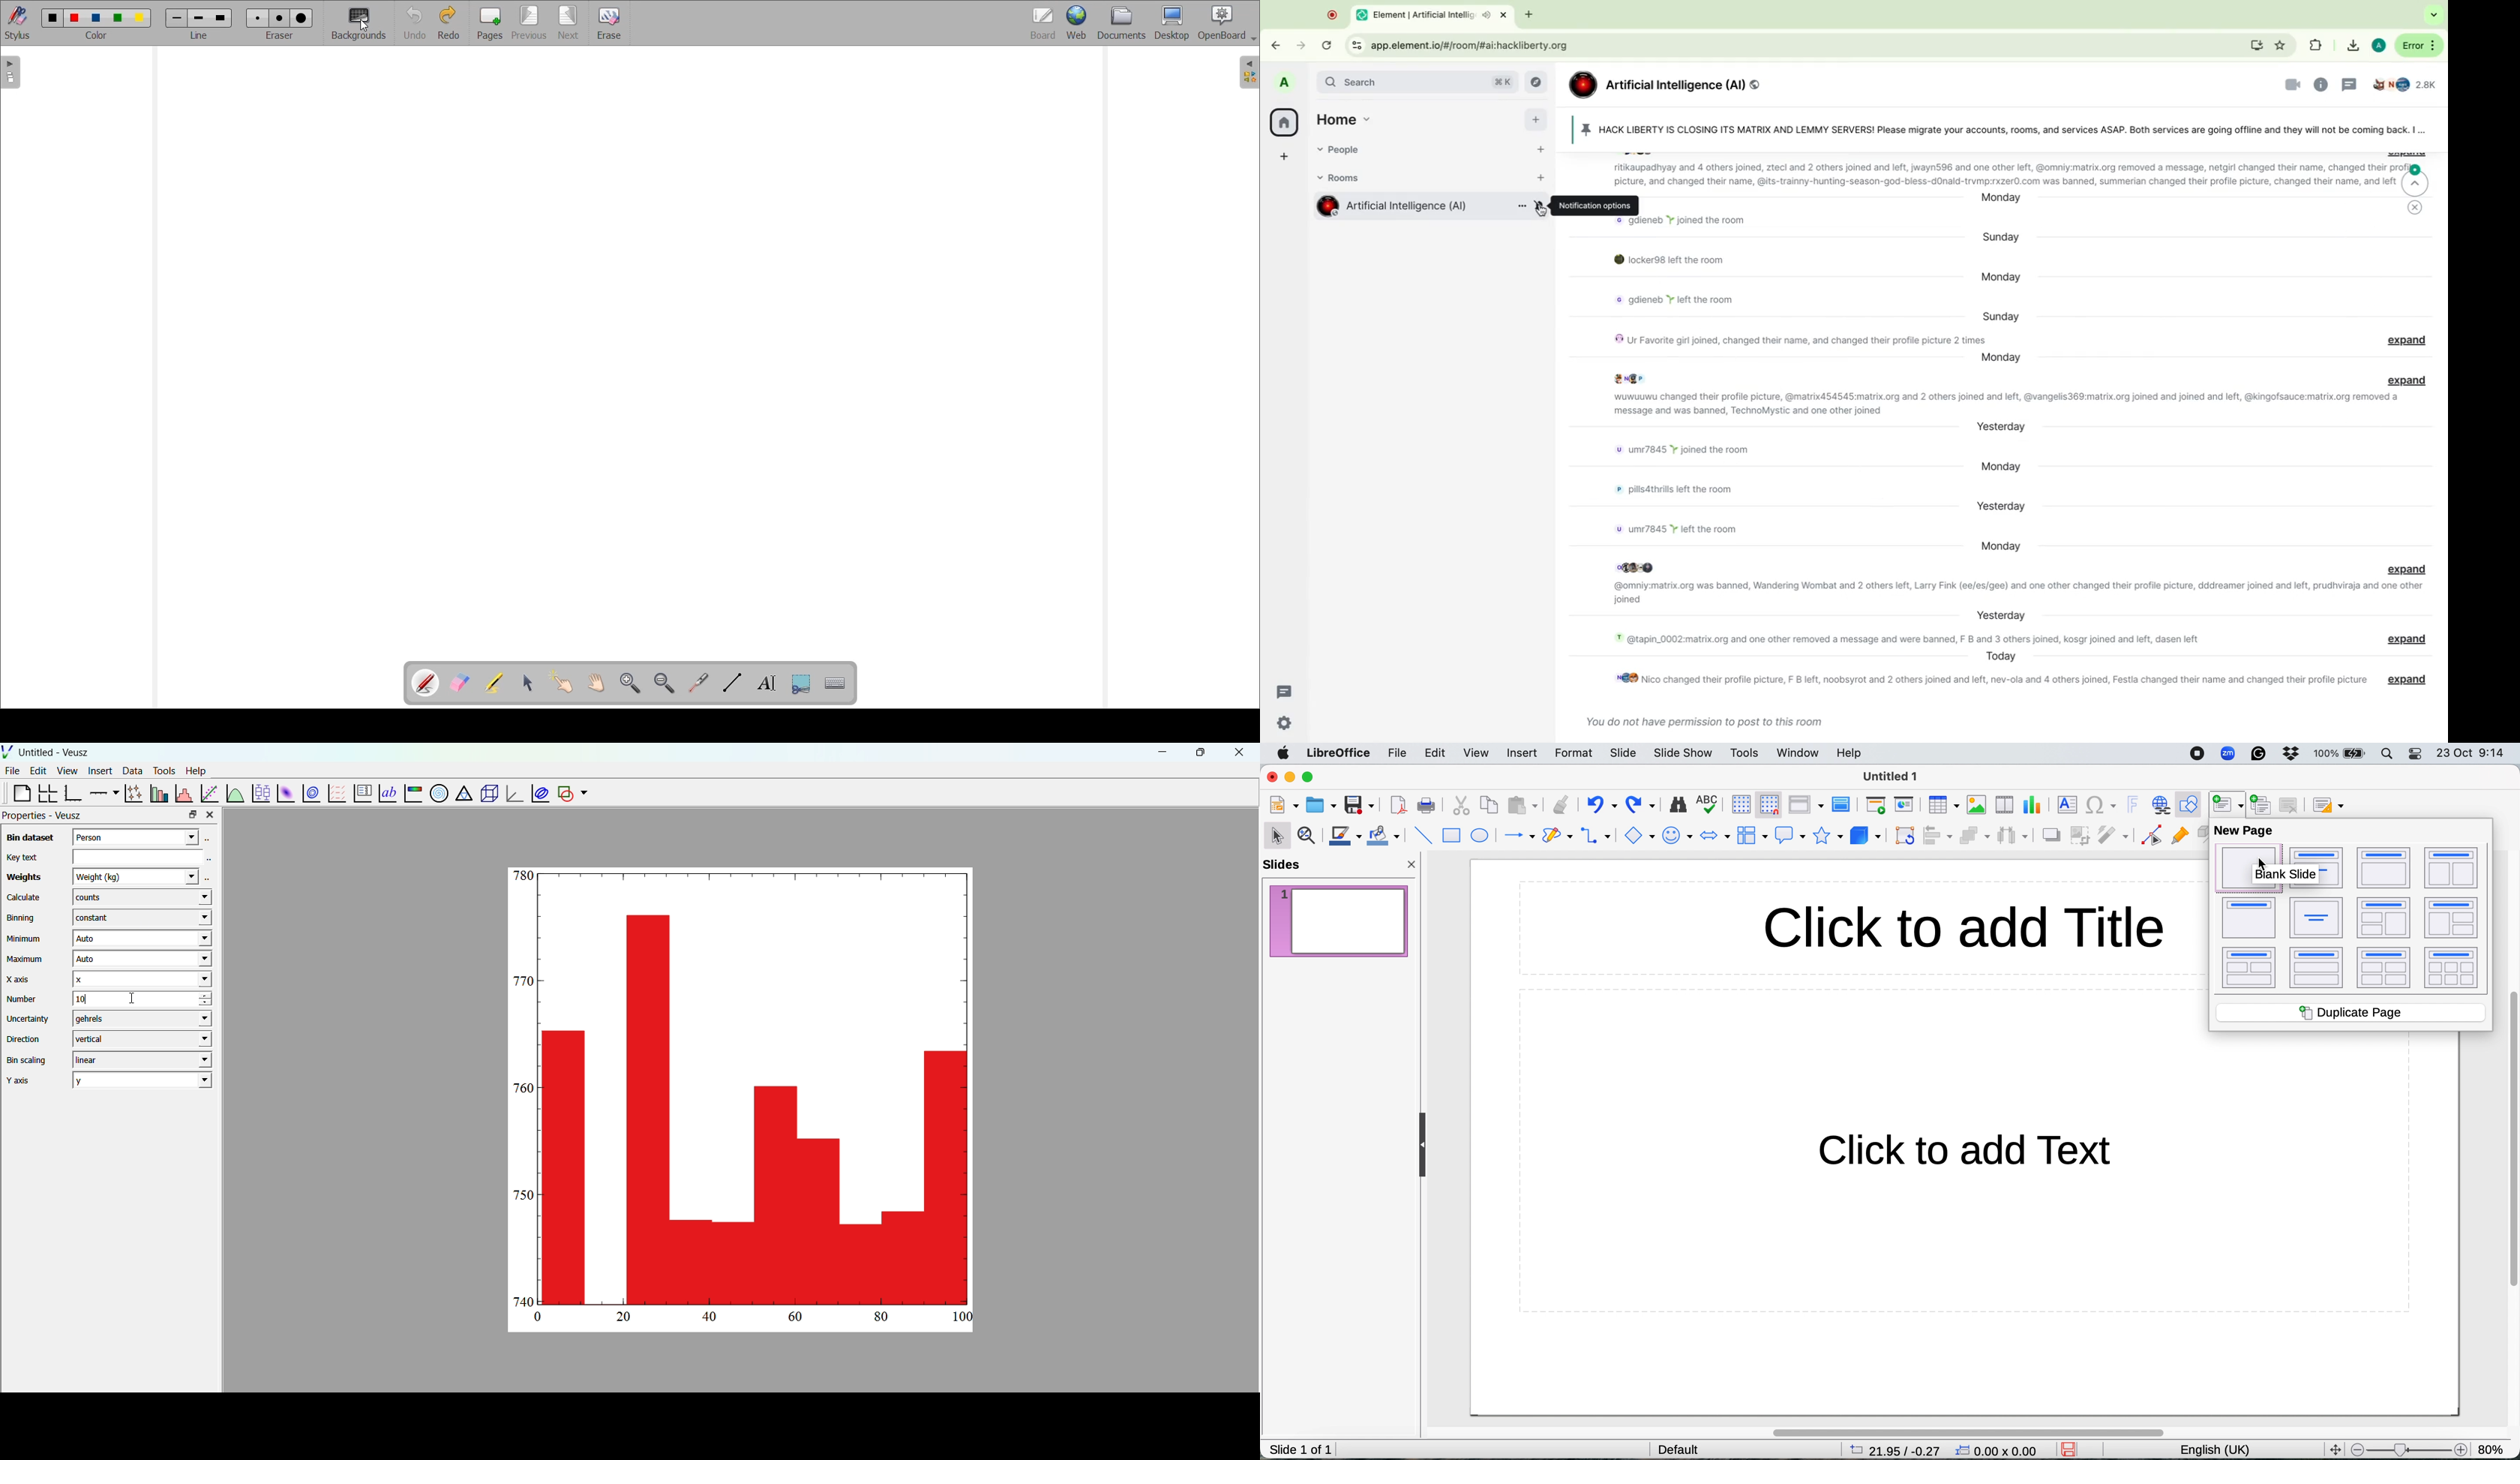  Describe the element at coordinates (132, 793) in the screenshot. I see `plot points with lines and errorbars` at that location.